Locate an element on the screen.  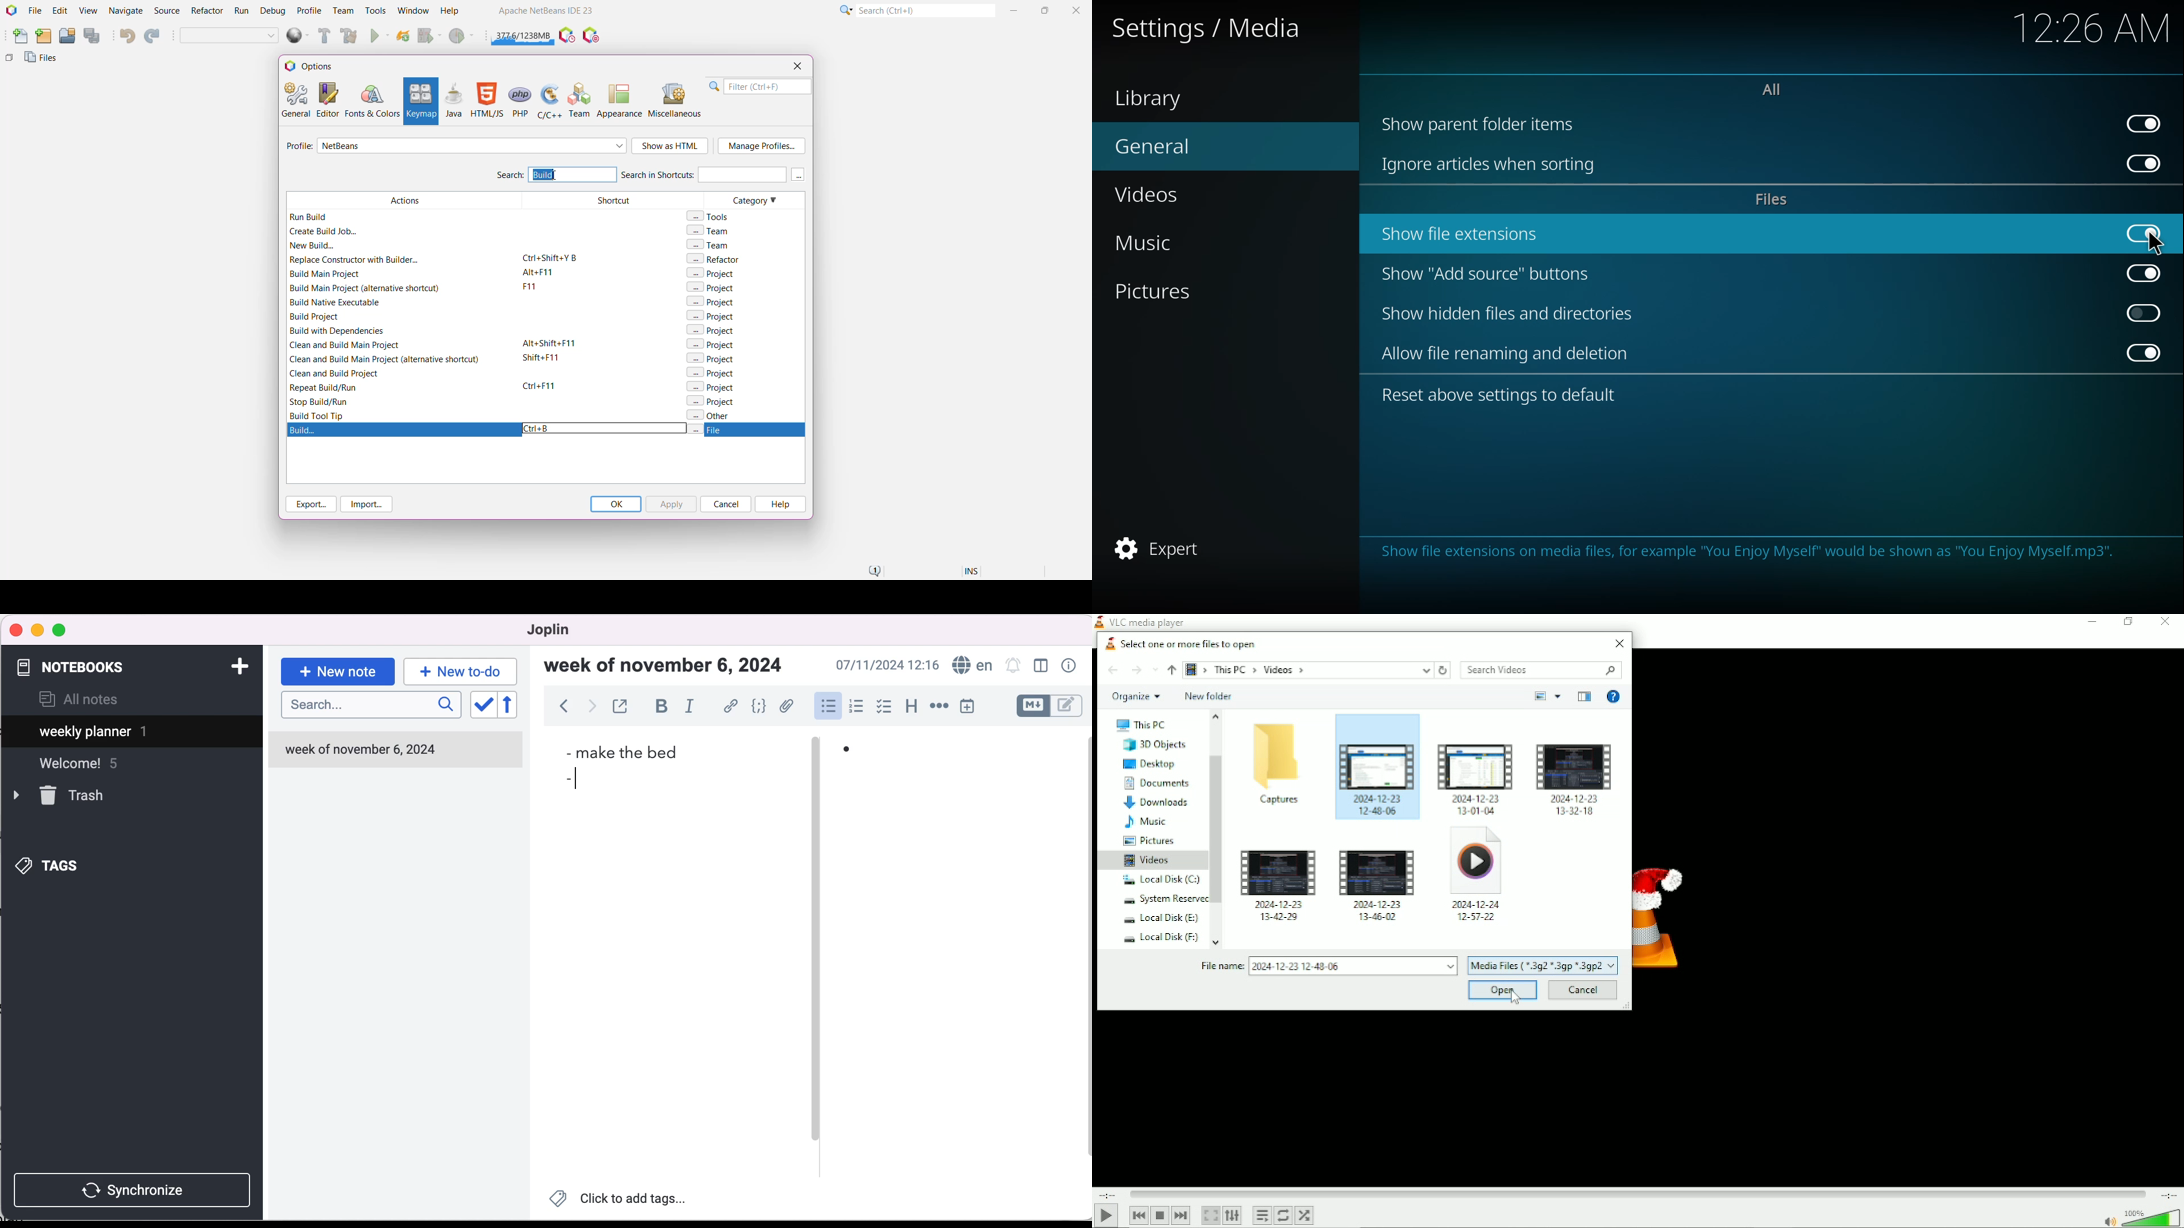
tags is located at coordinates (65, 863).